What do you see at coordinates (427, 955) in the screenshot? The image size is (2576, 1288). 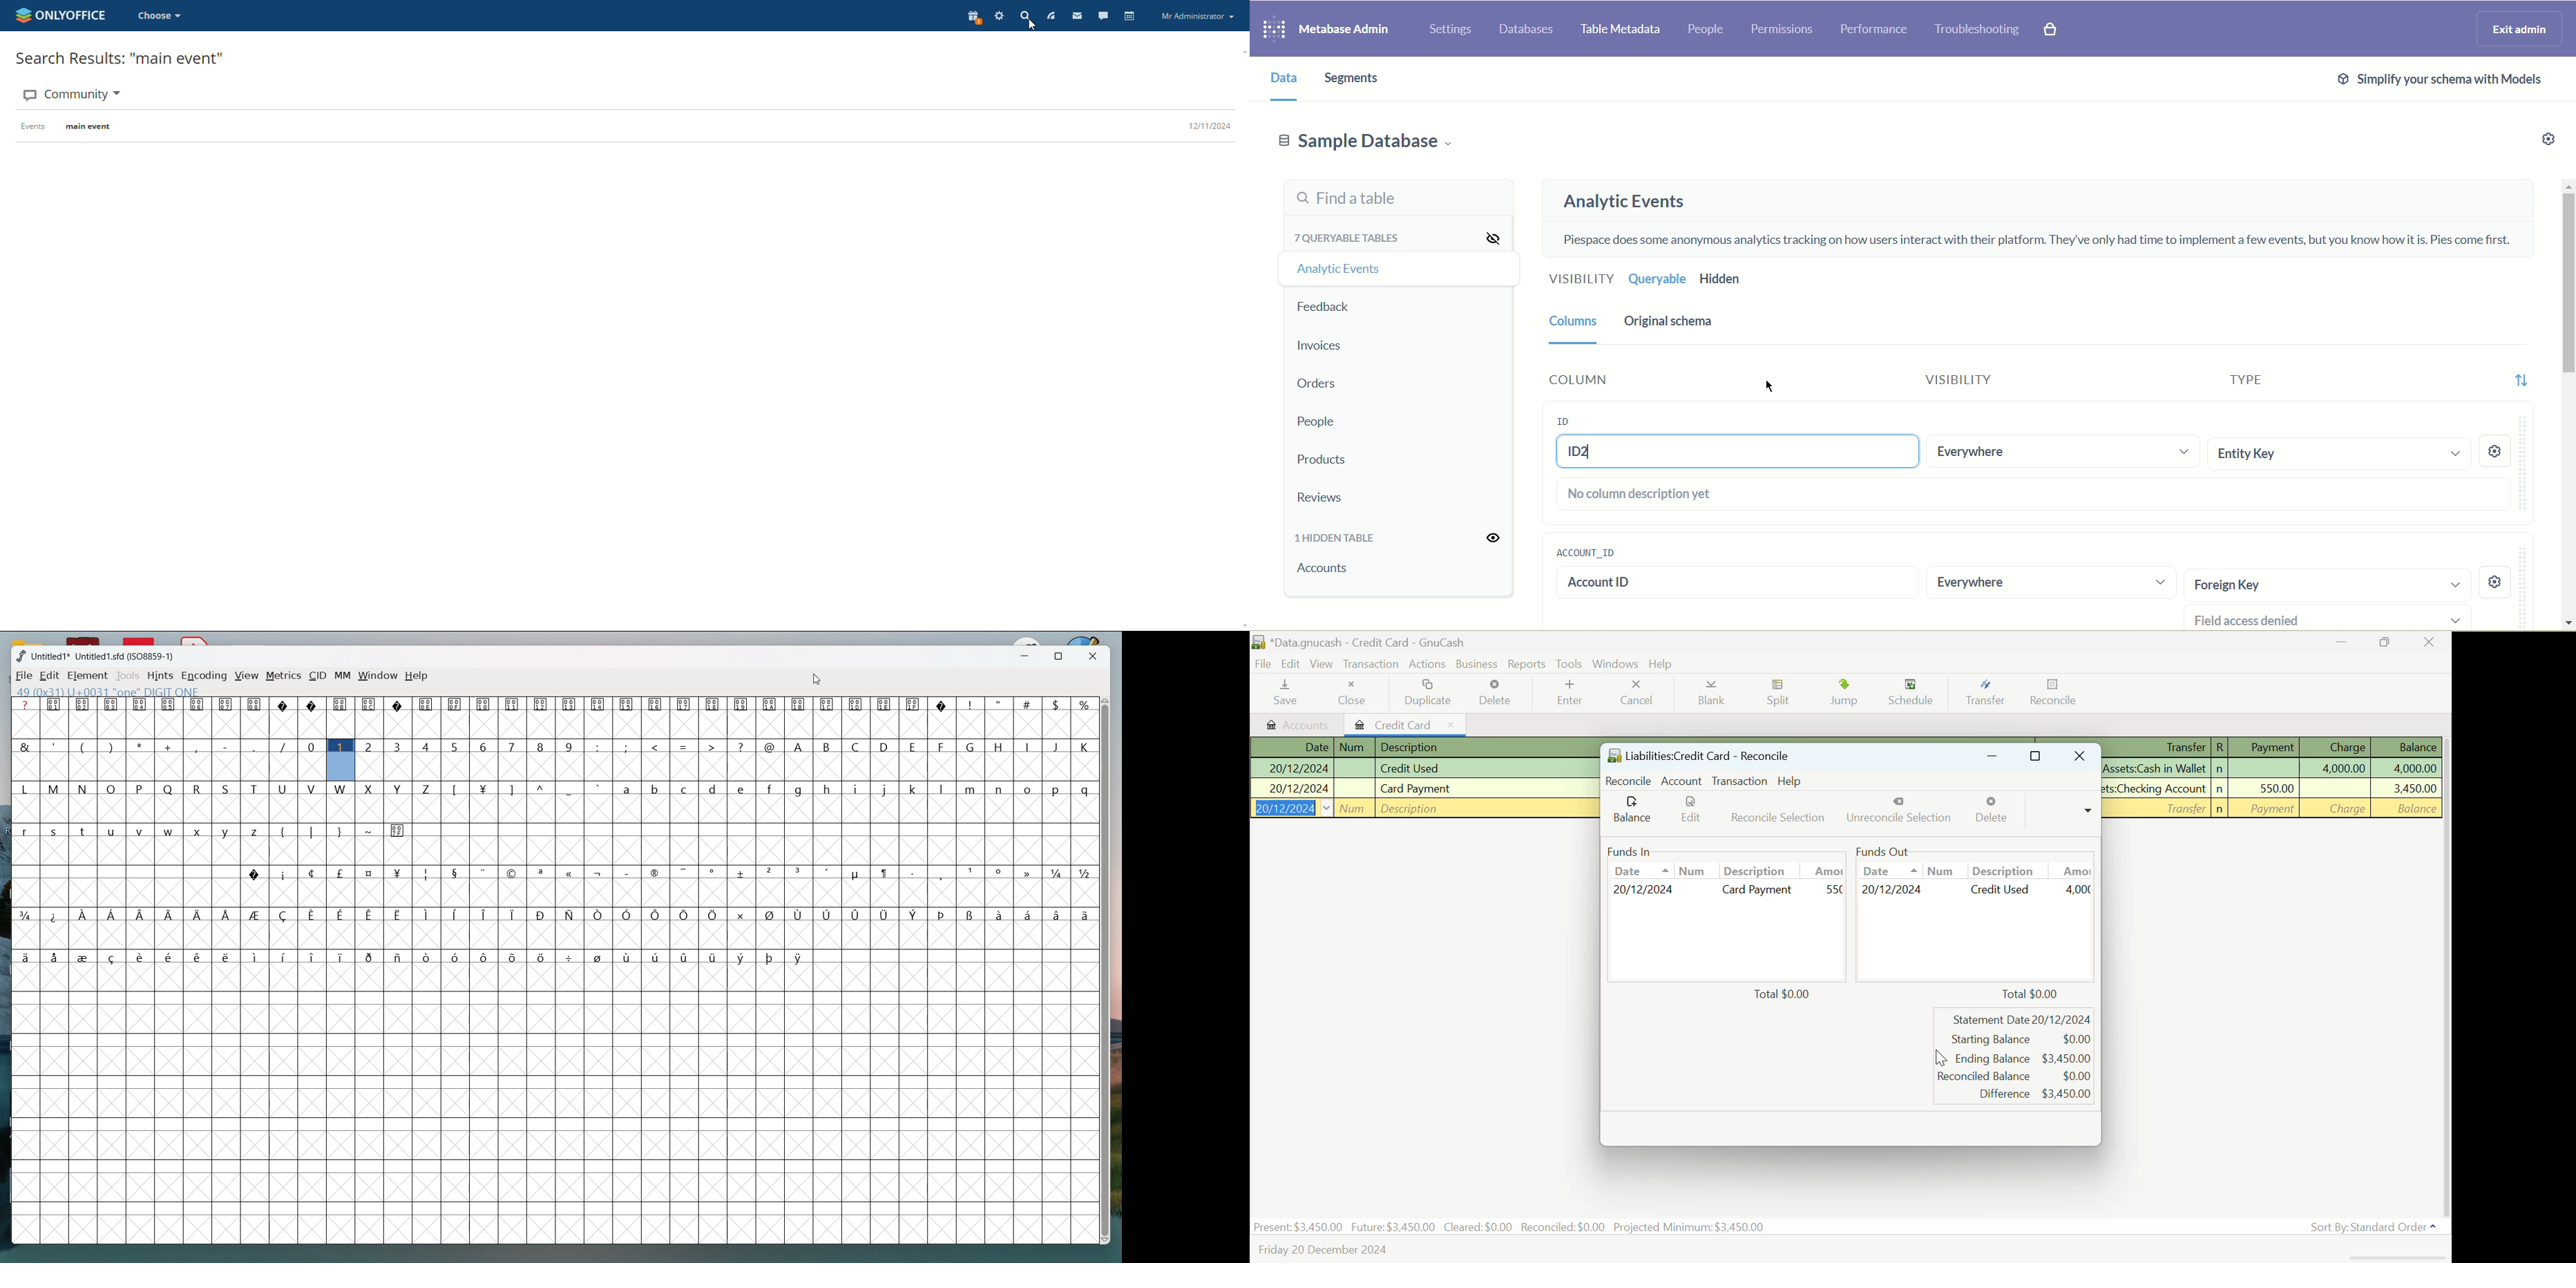 I see `symbol` at bounding box center [427, 955].